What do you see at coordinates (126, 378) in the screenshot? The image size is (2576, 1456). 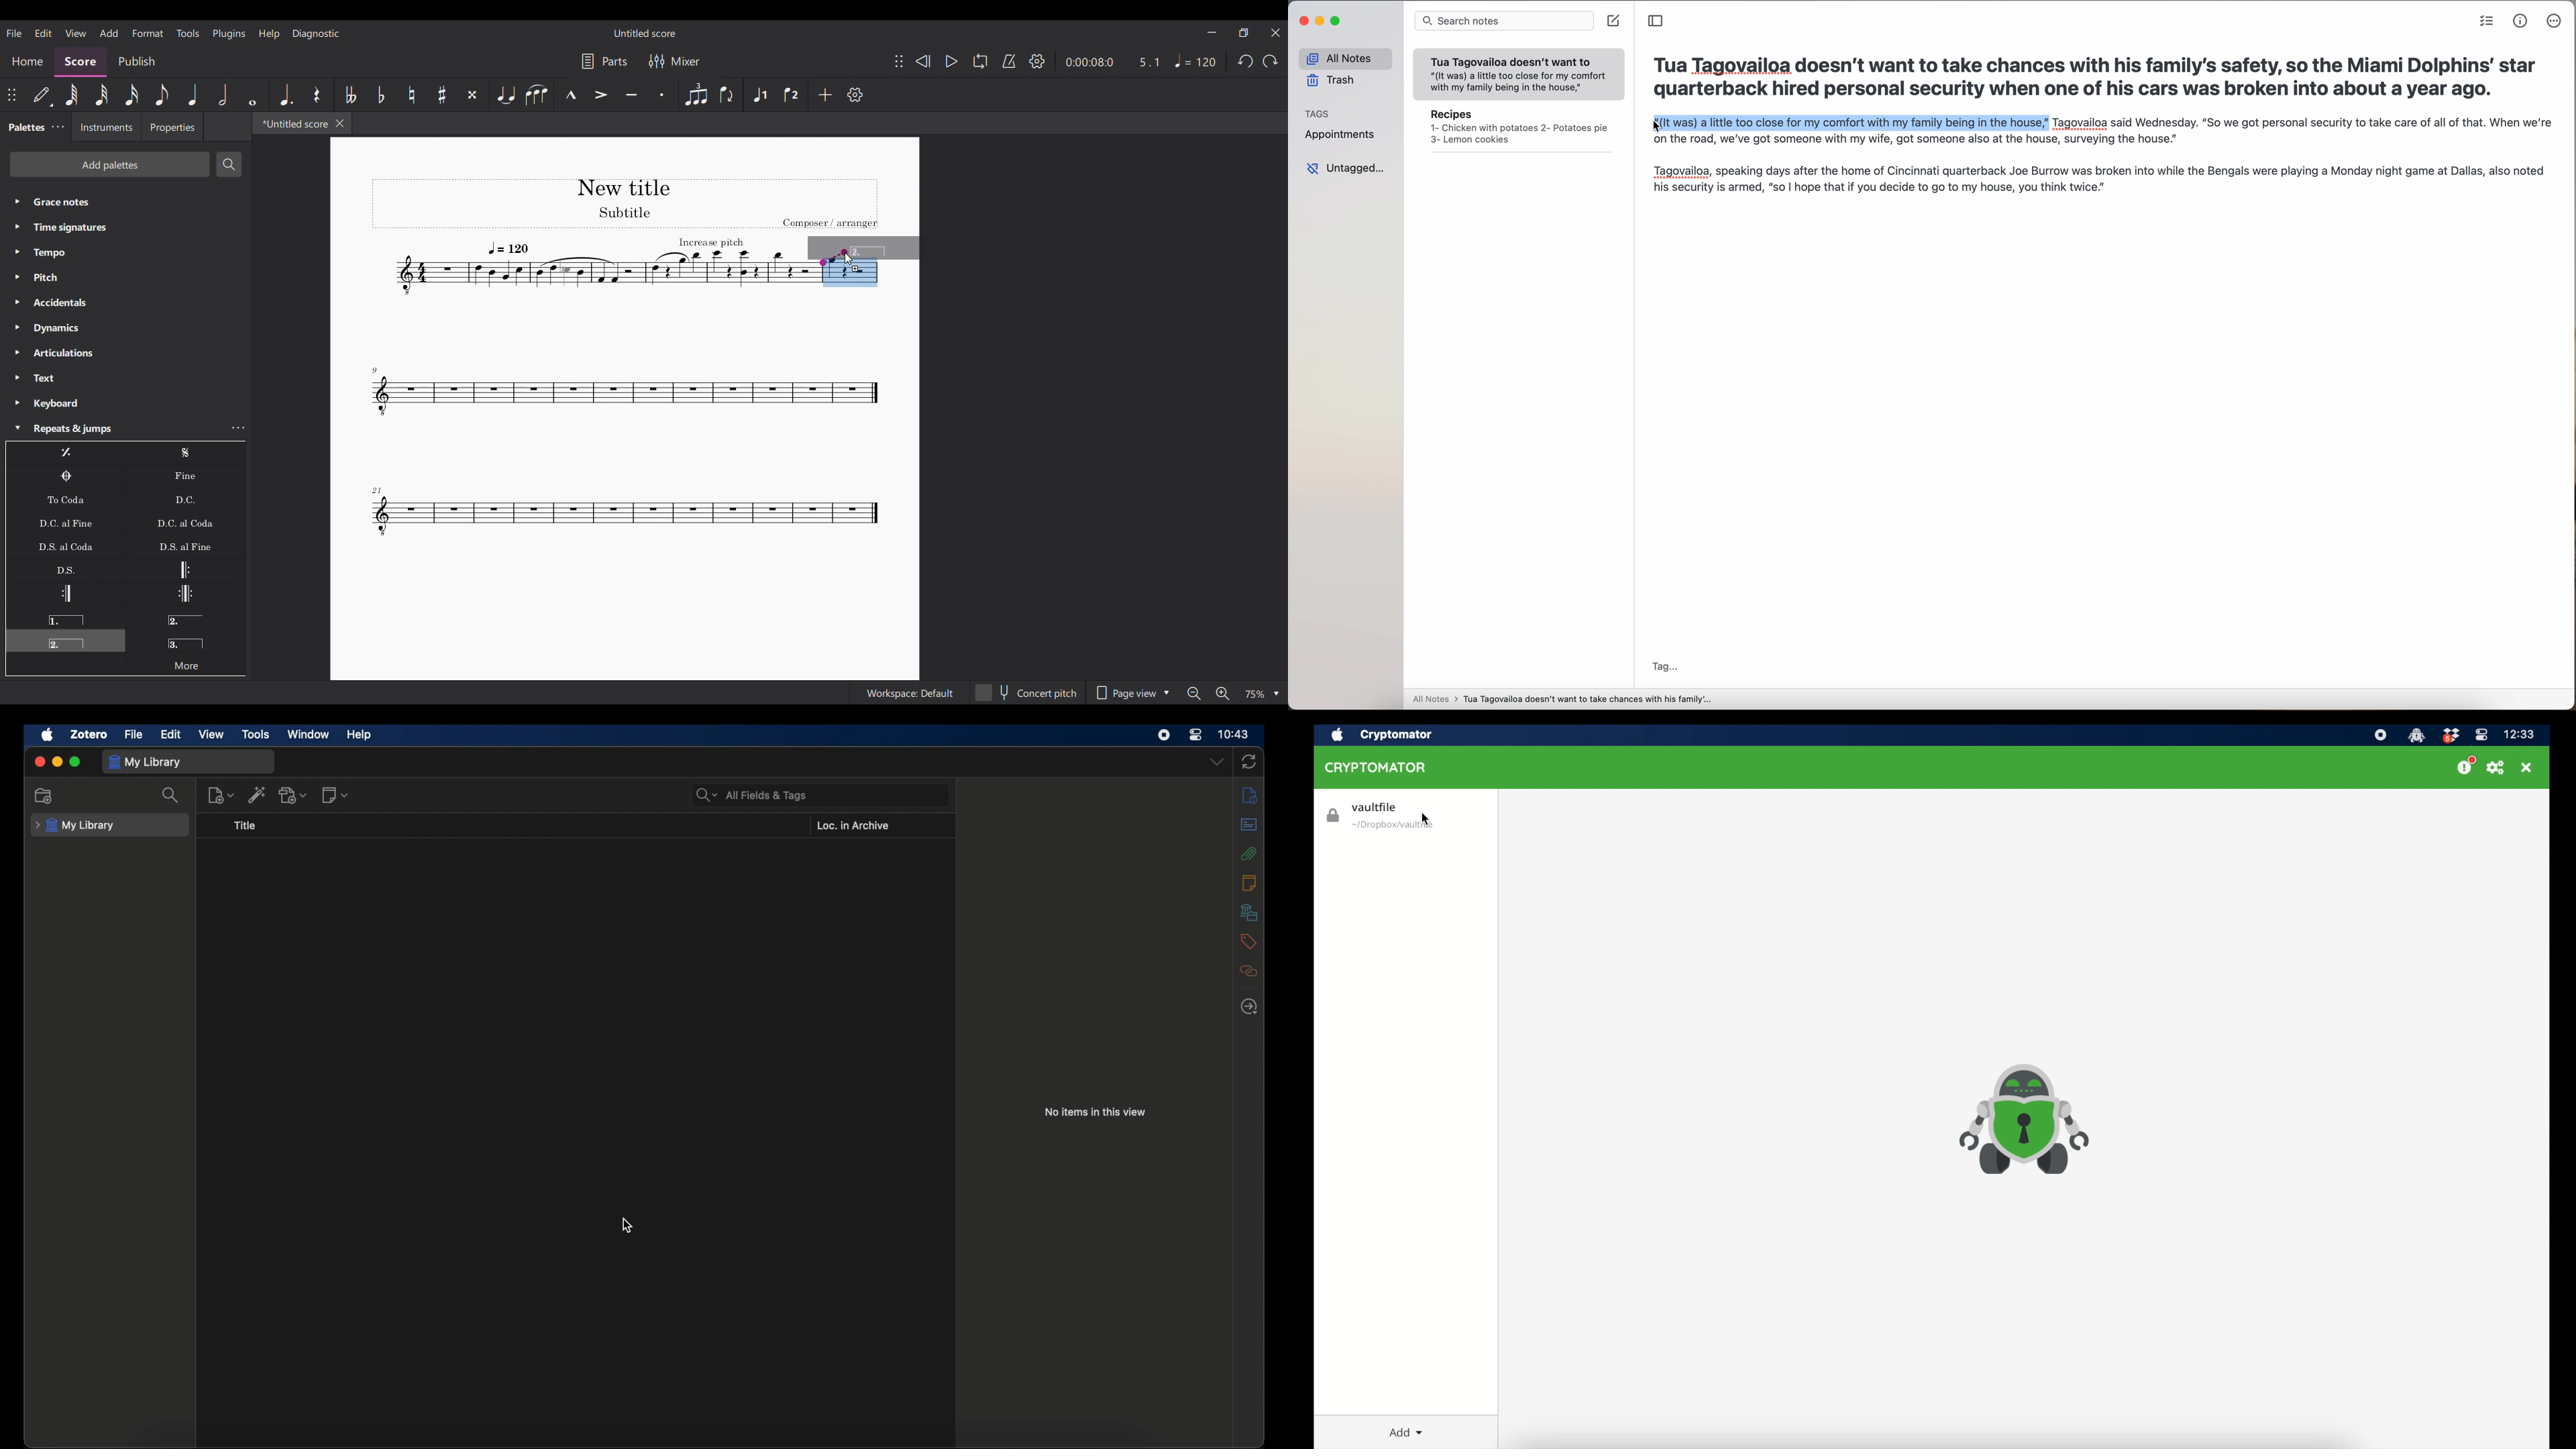 I see `Text` at bounding box center [126, 378].